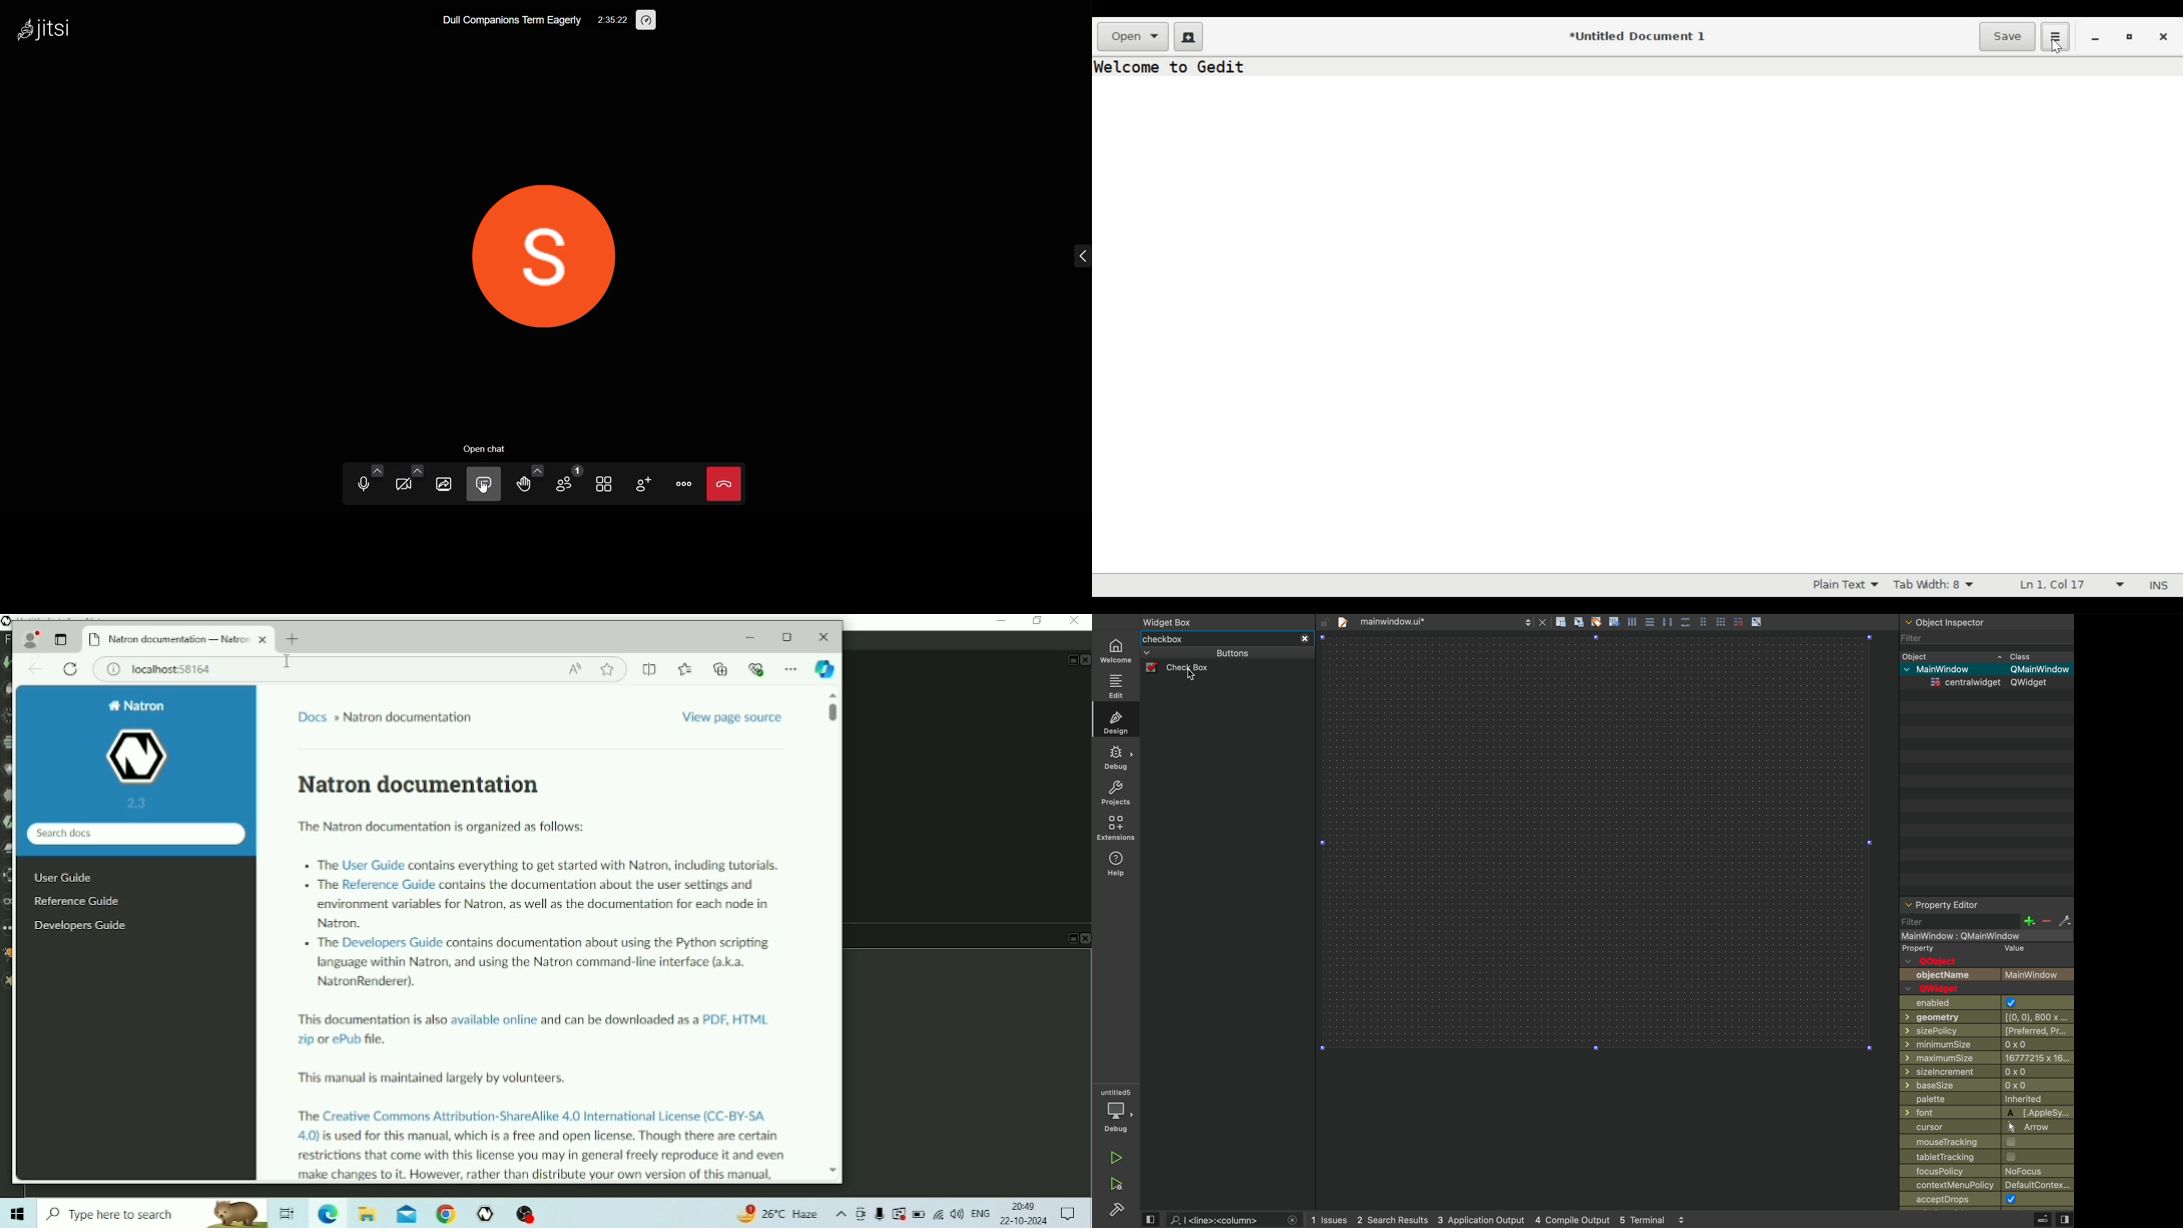 The image size is (2184, 1232). I want to click on logo, so click(53, 30).